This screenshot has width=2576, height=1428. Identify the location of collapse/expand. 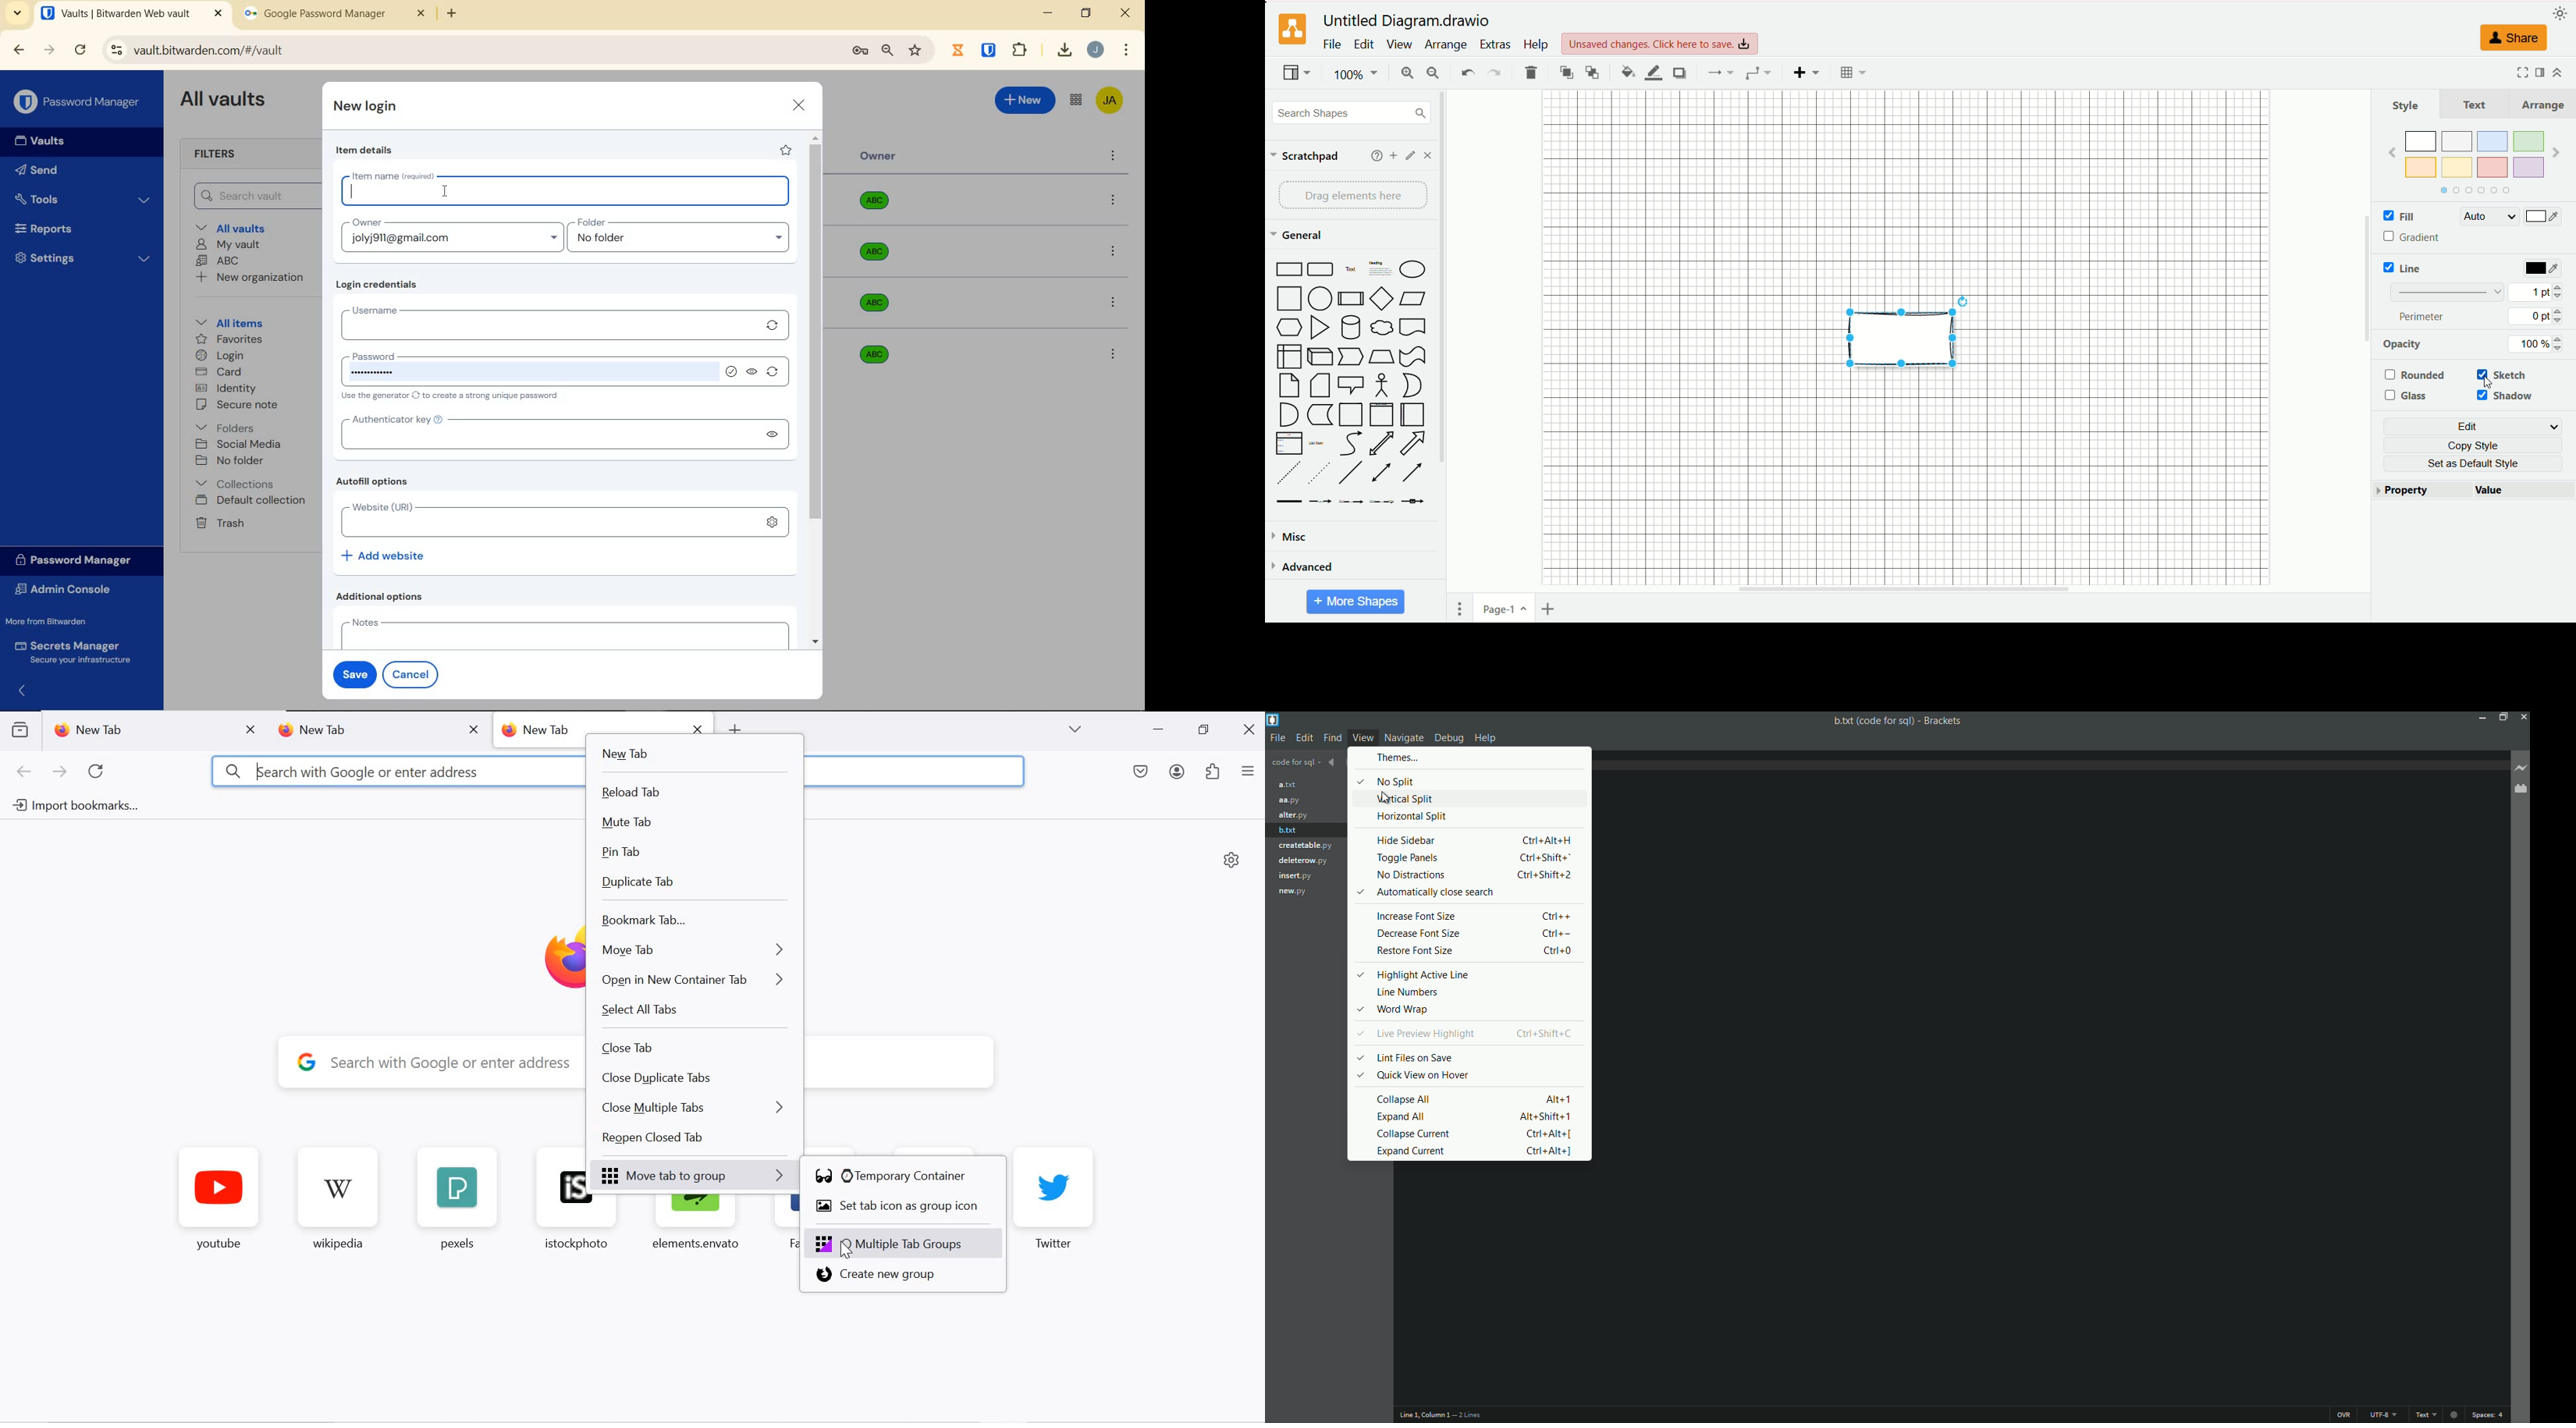
(2557, 72).